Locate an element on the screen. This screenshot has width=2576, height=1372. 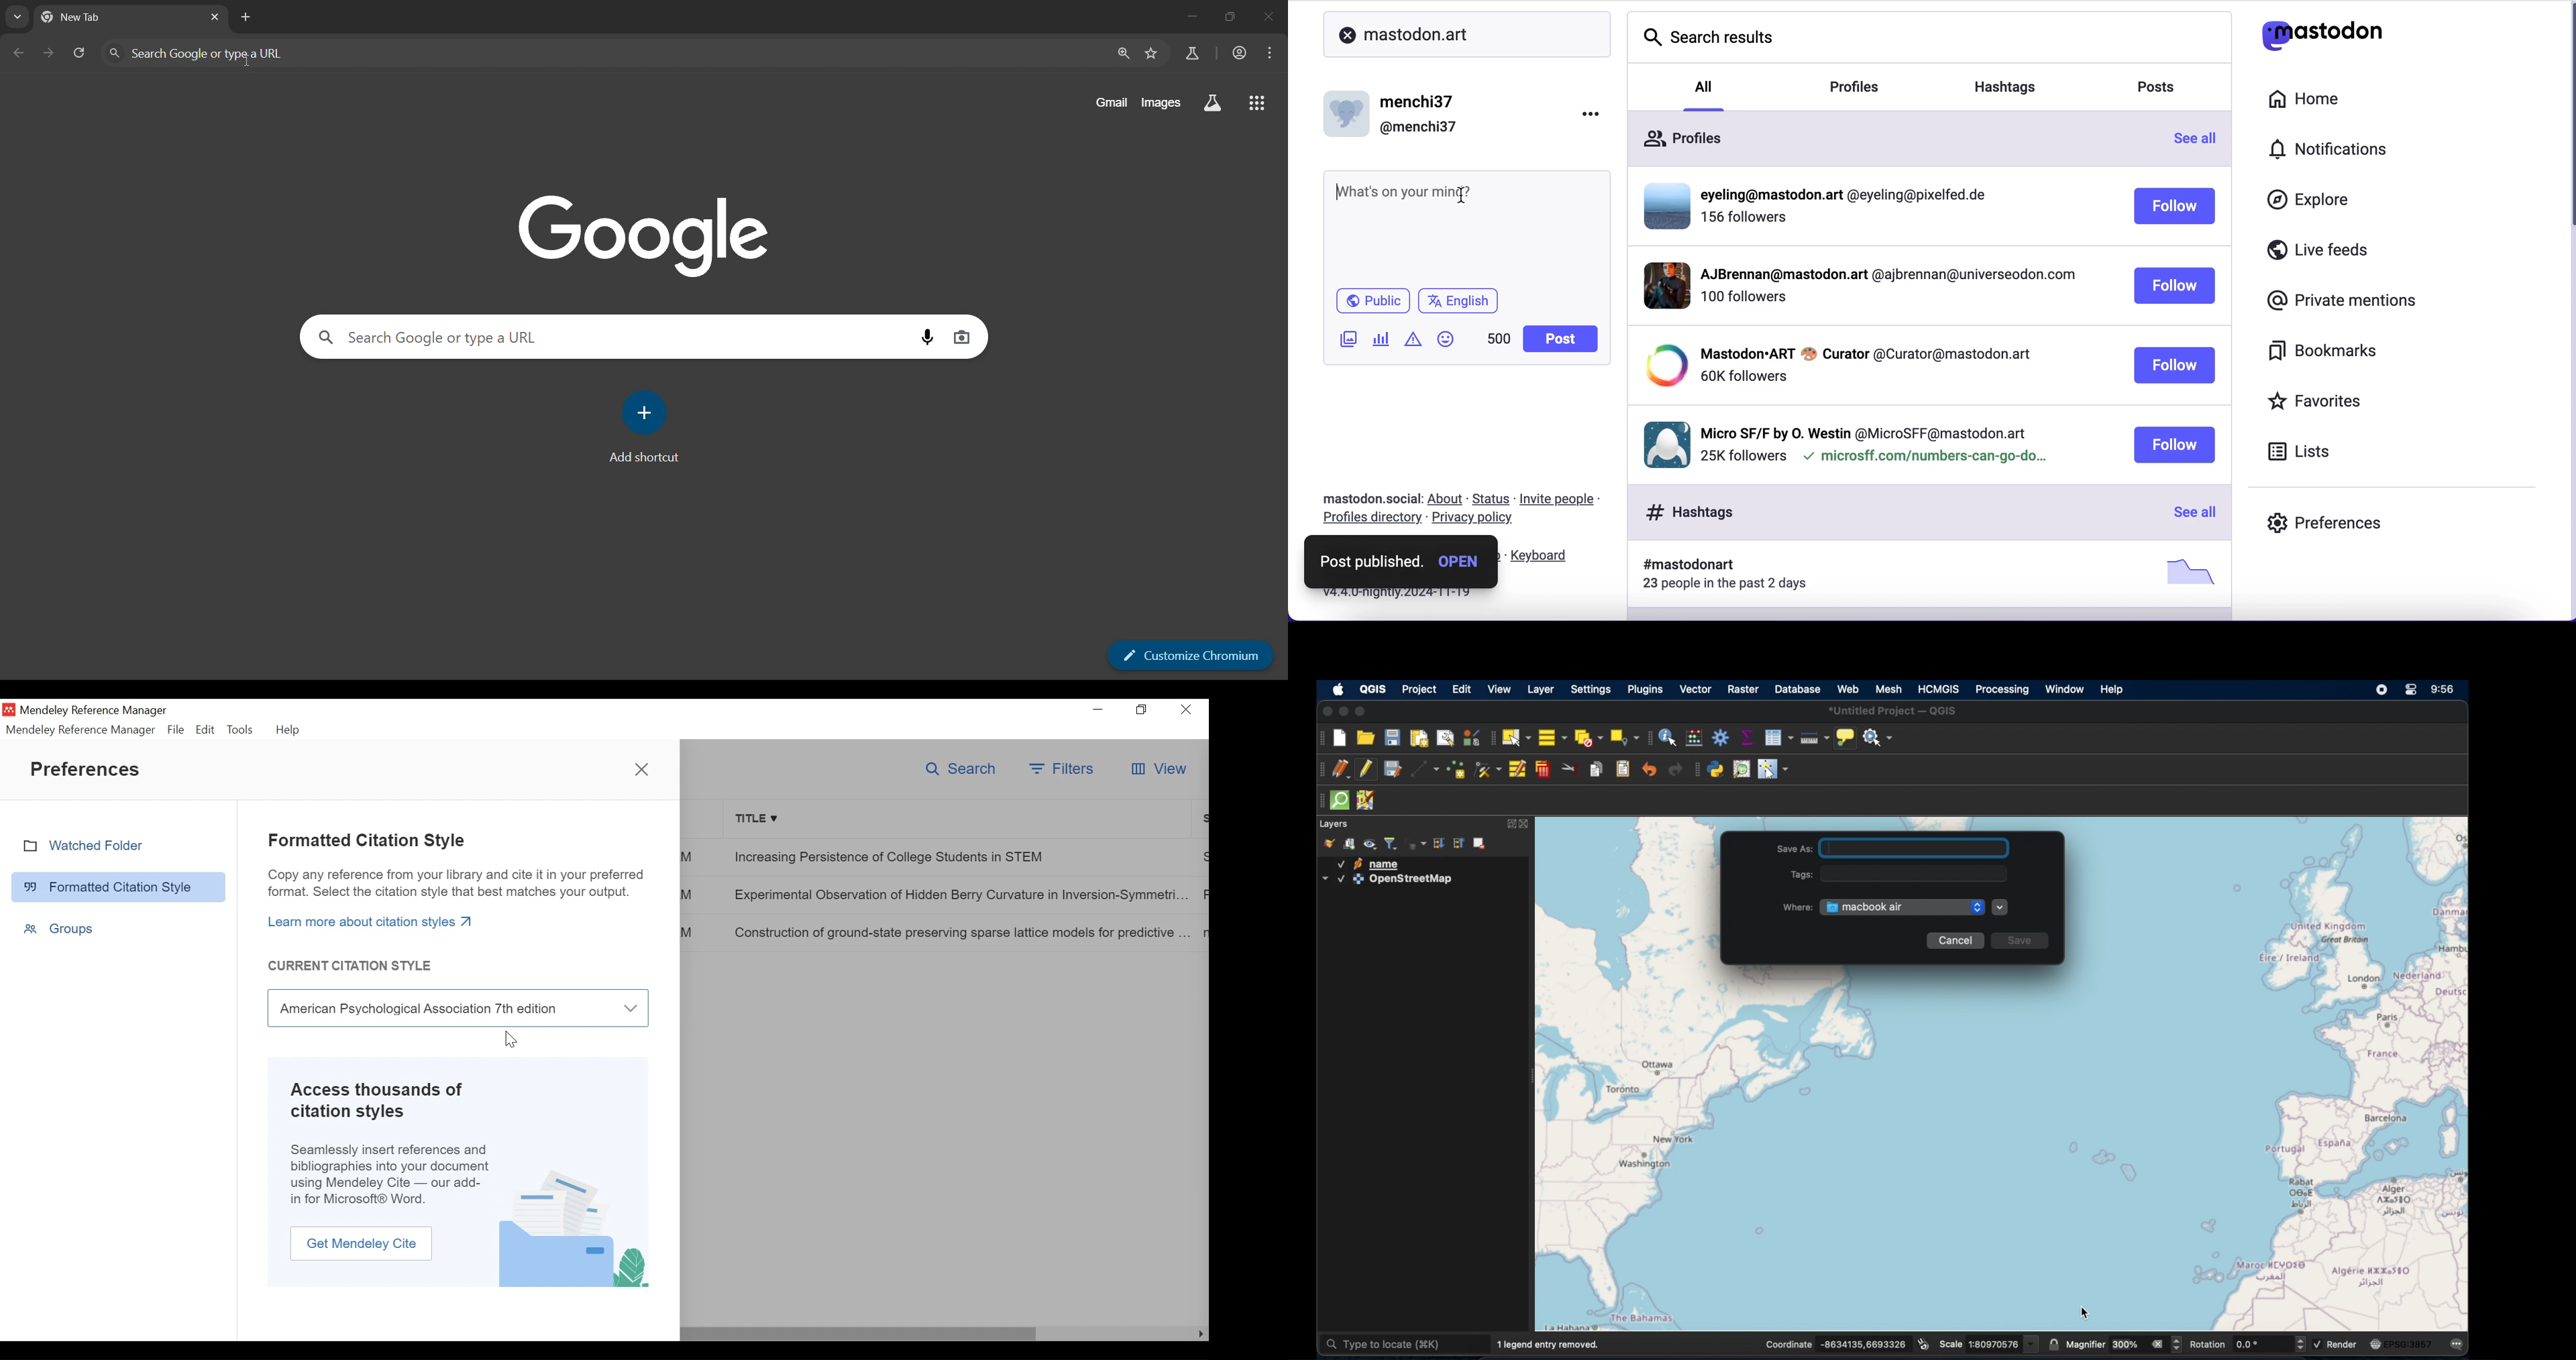
search results is located at coordinates (1716, 35).